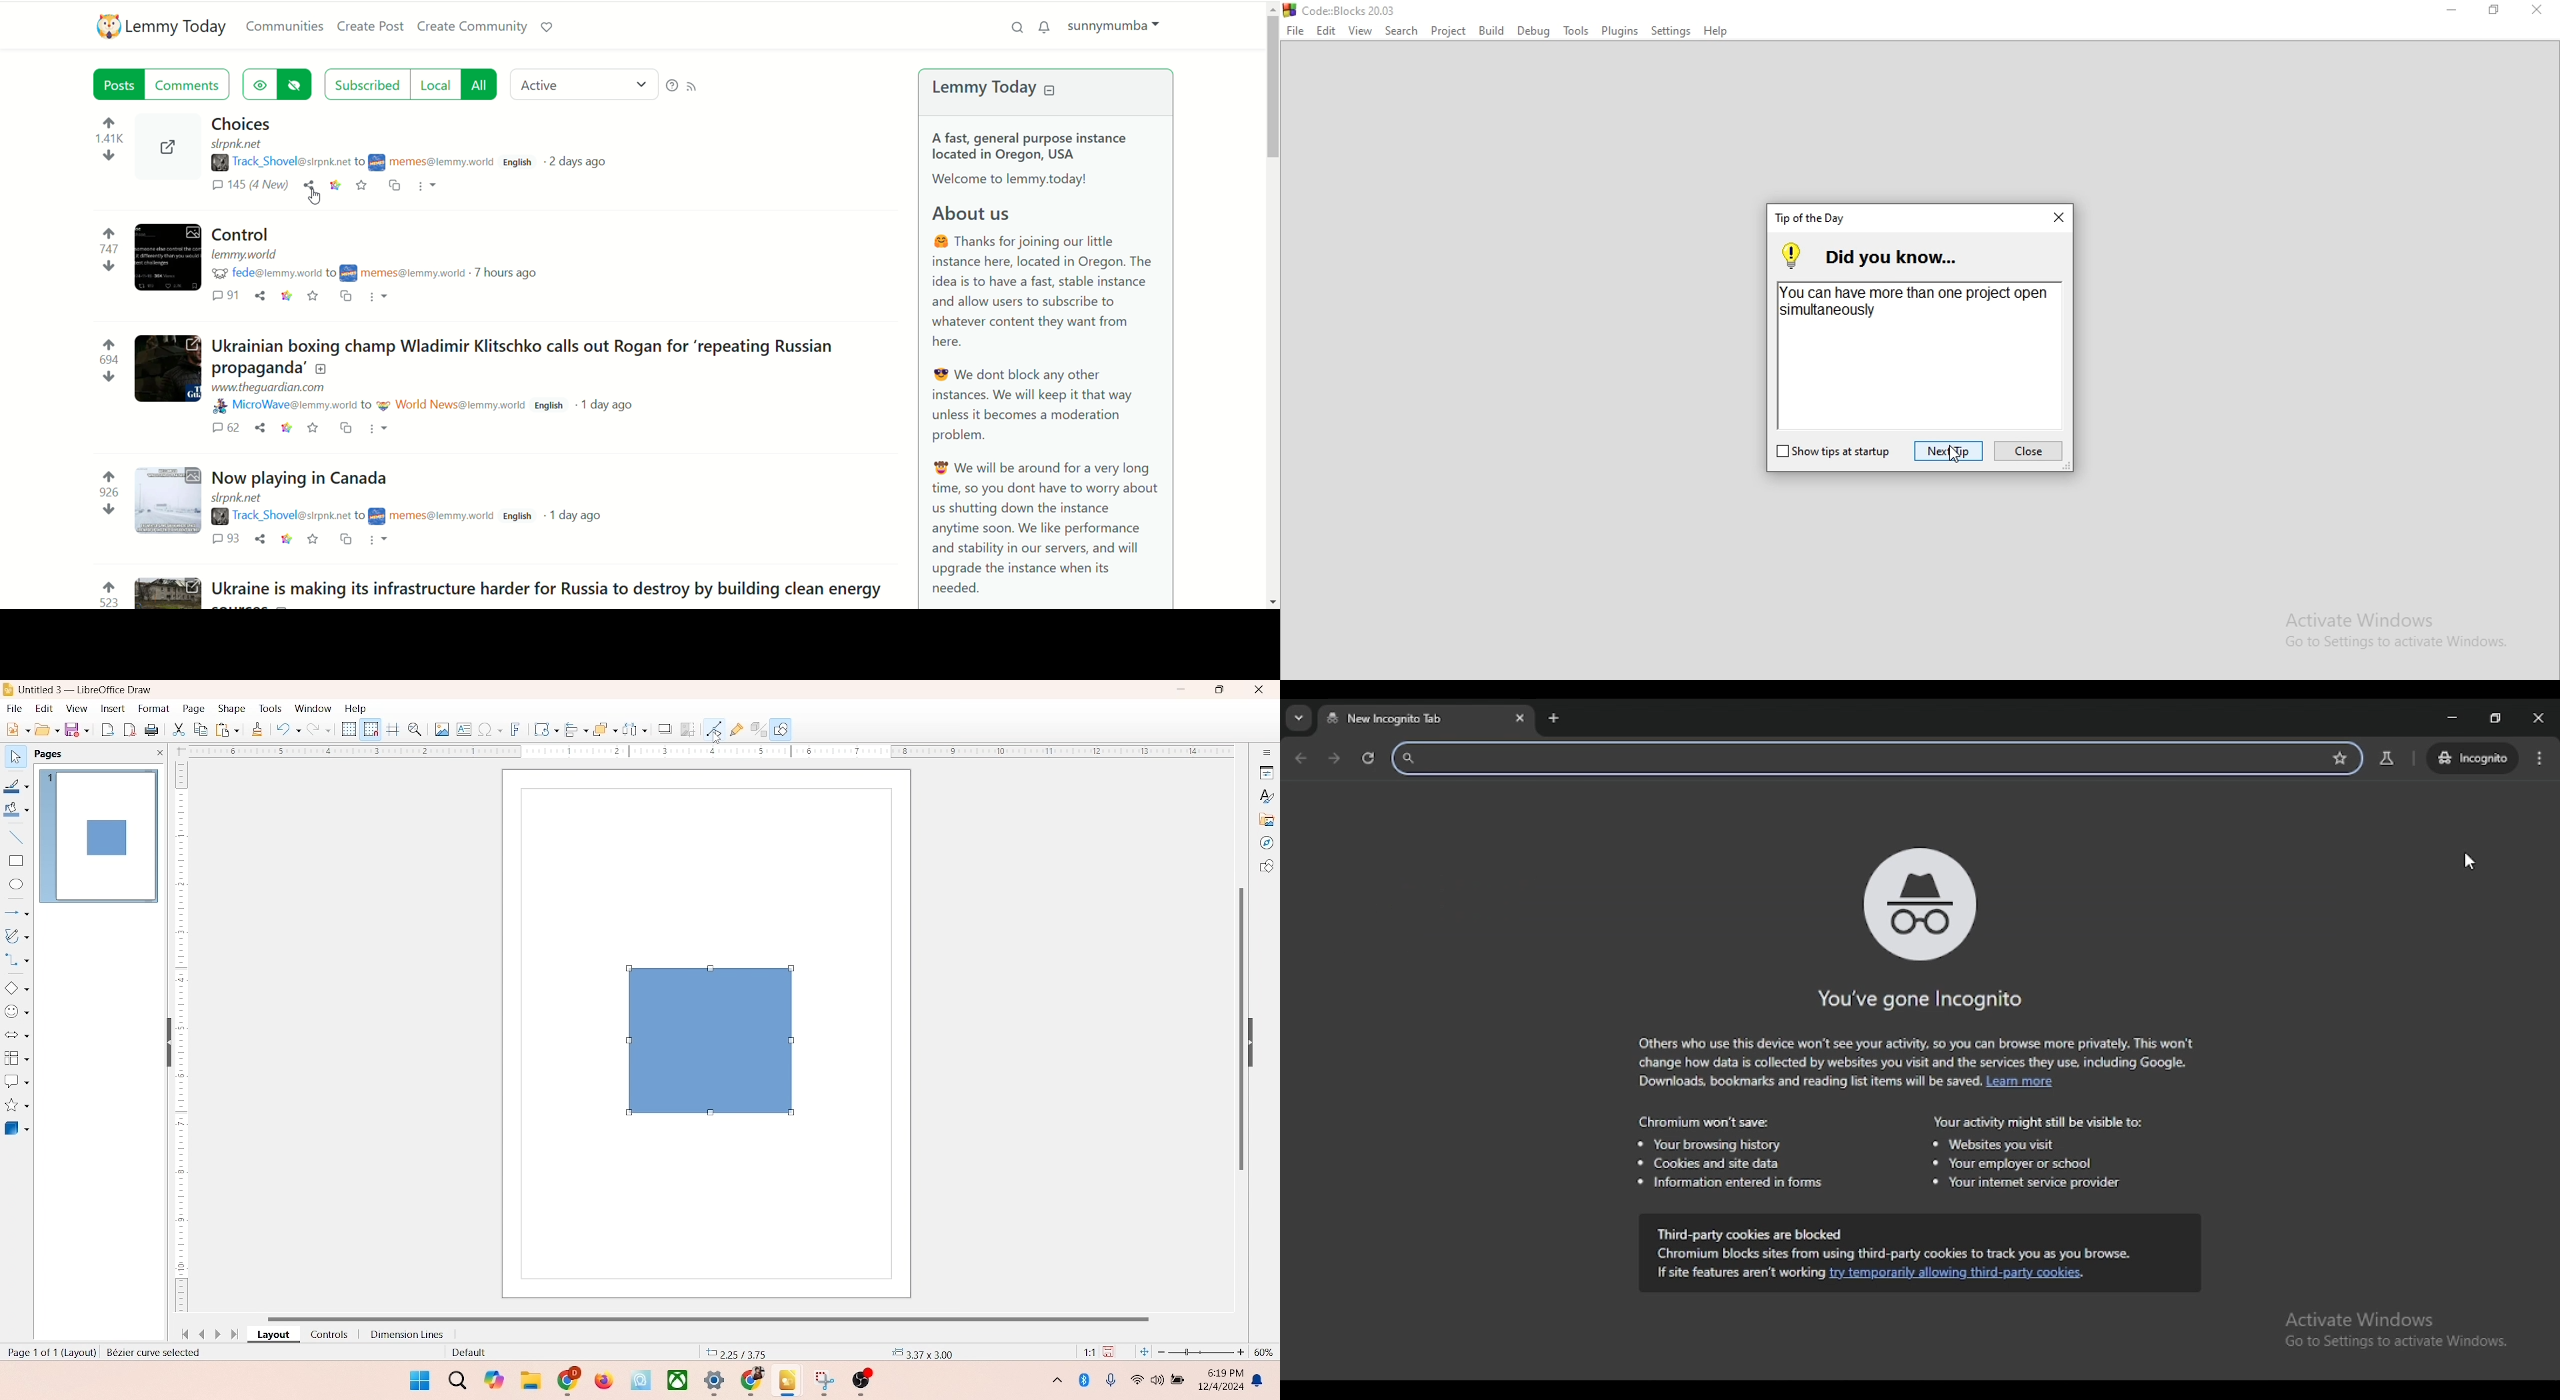 This screenshot has width=2576, height=1400. Describe the element at coordinates (1294, 31) in the screenshot. I see `File` at that location.